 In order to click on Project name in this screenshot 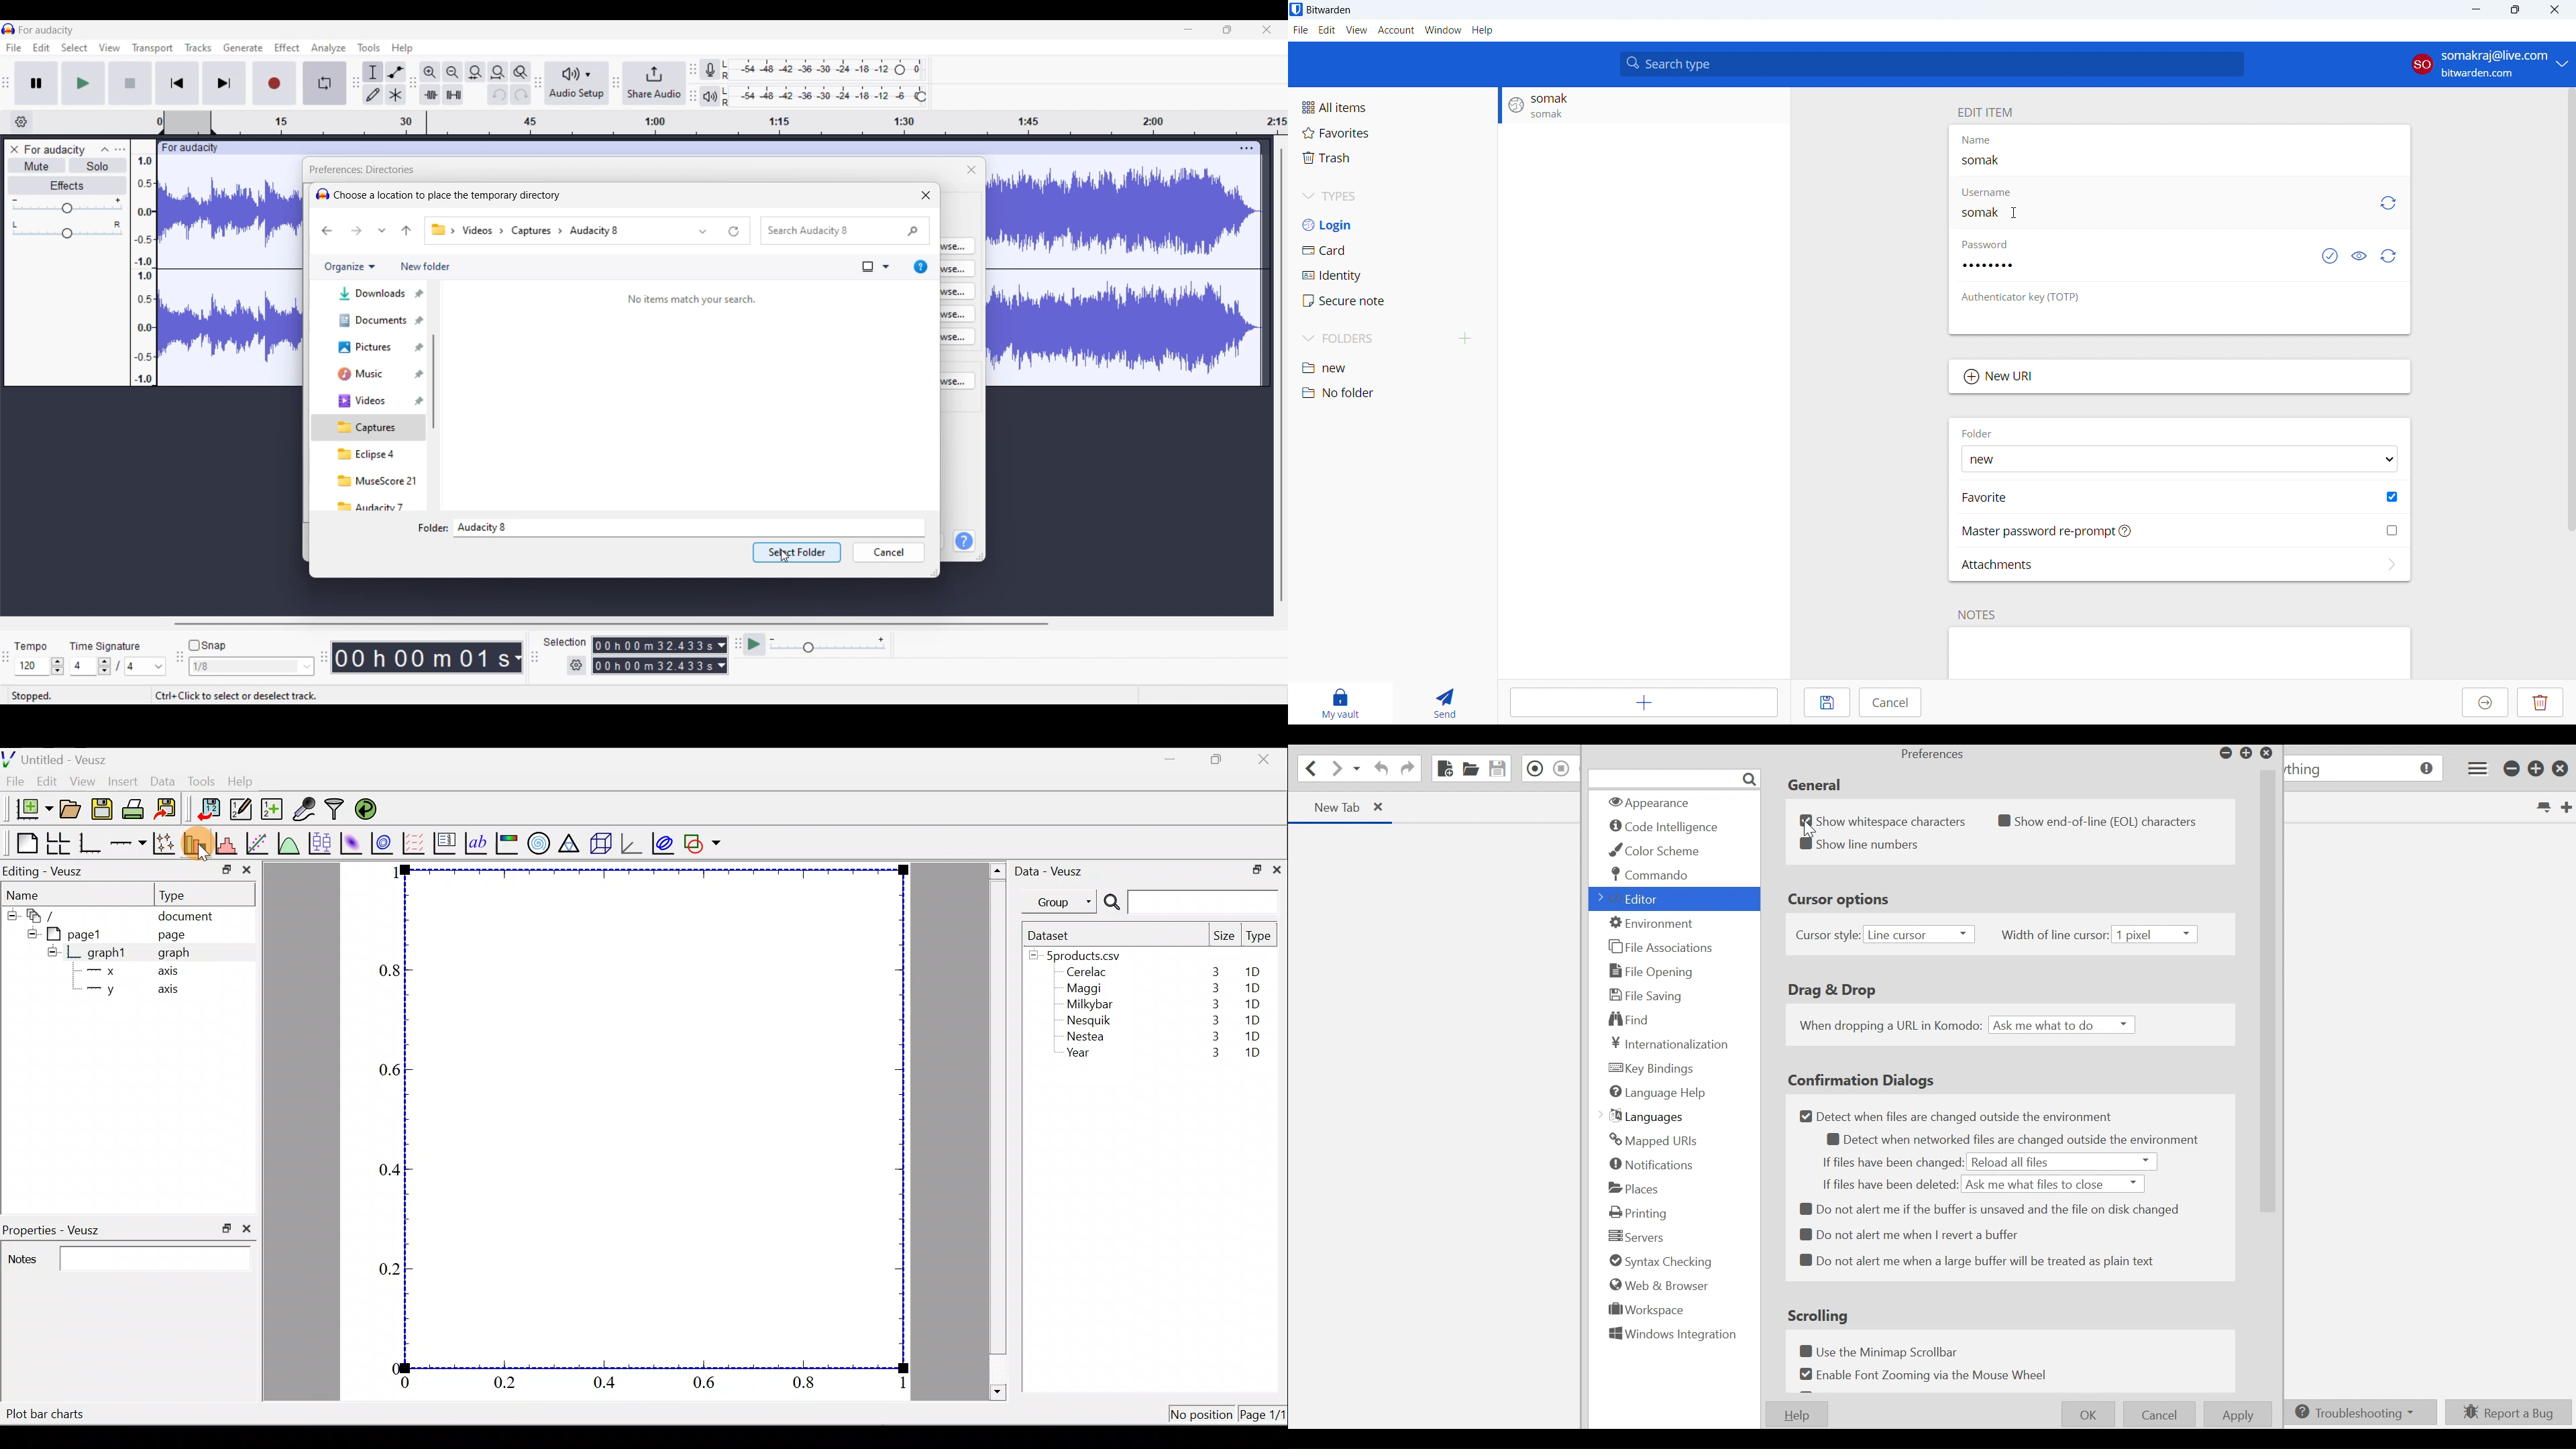, I will do `click(54, 150)`.